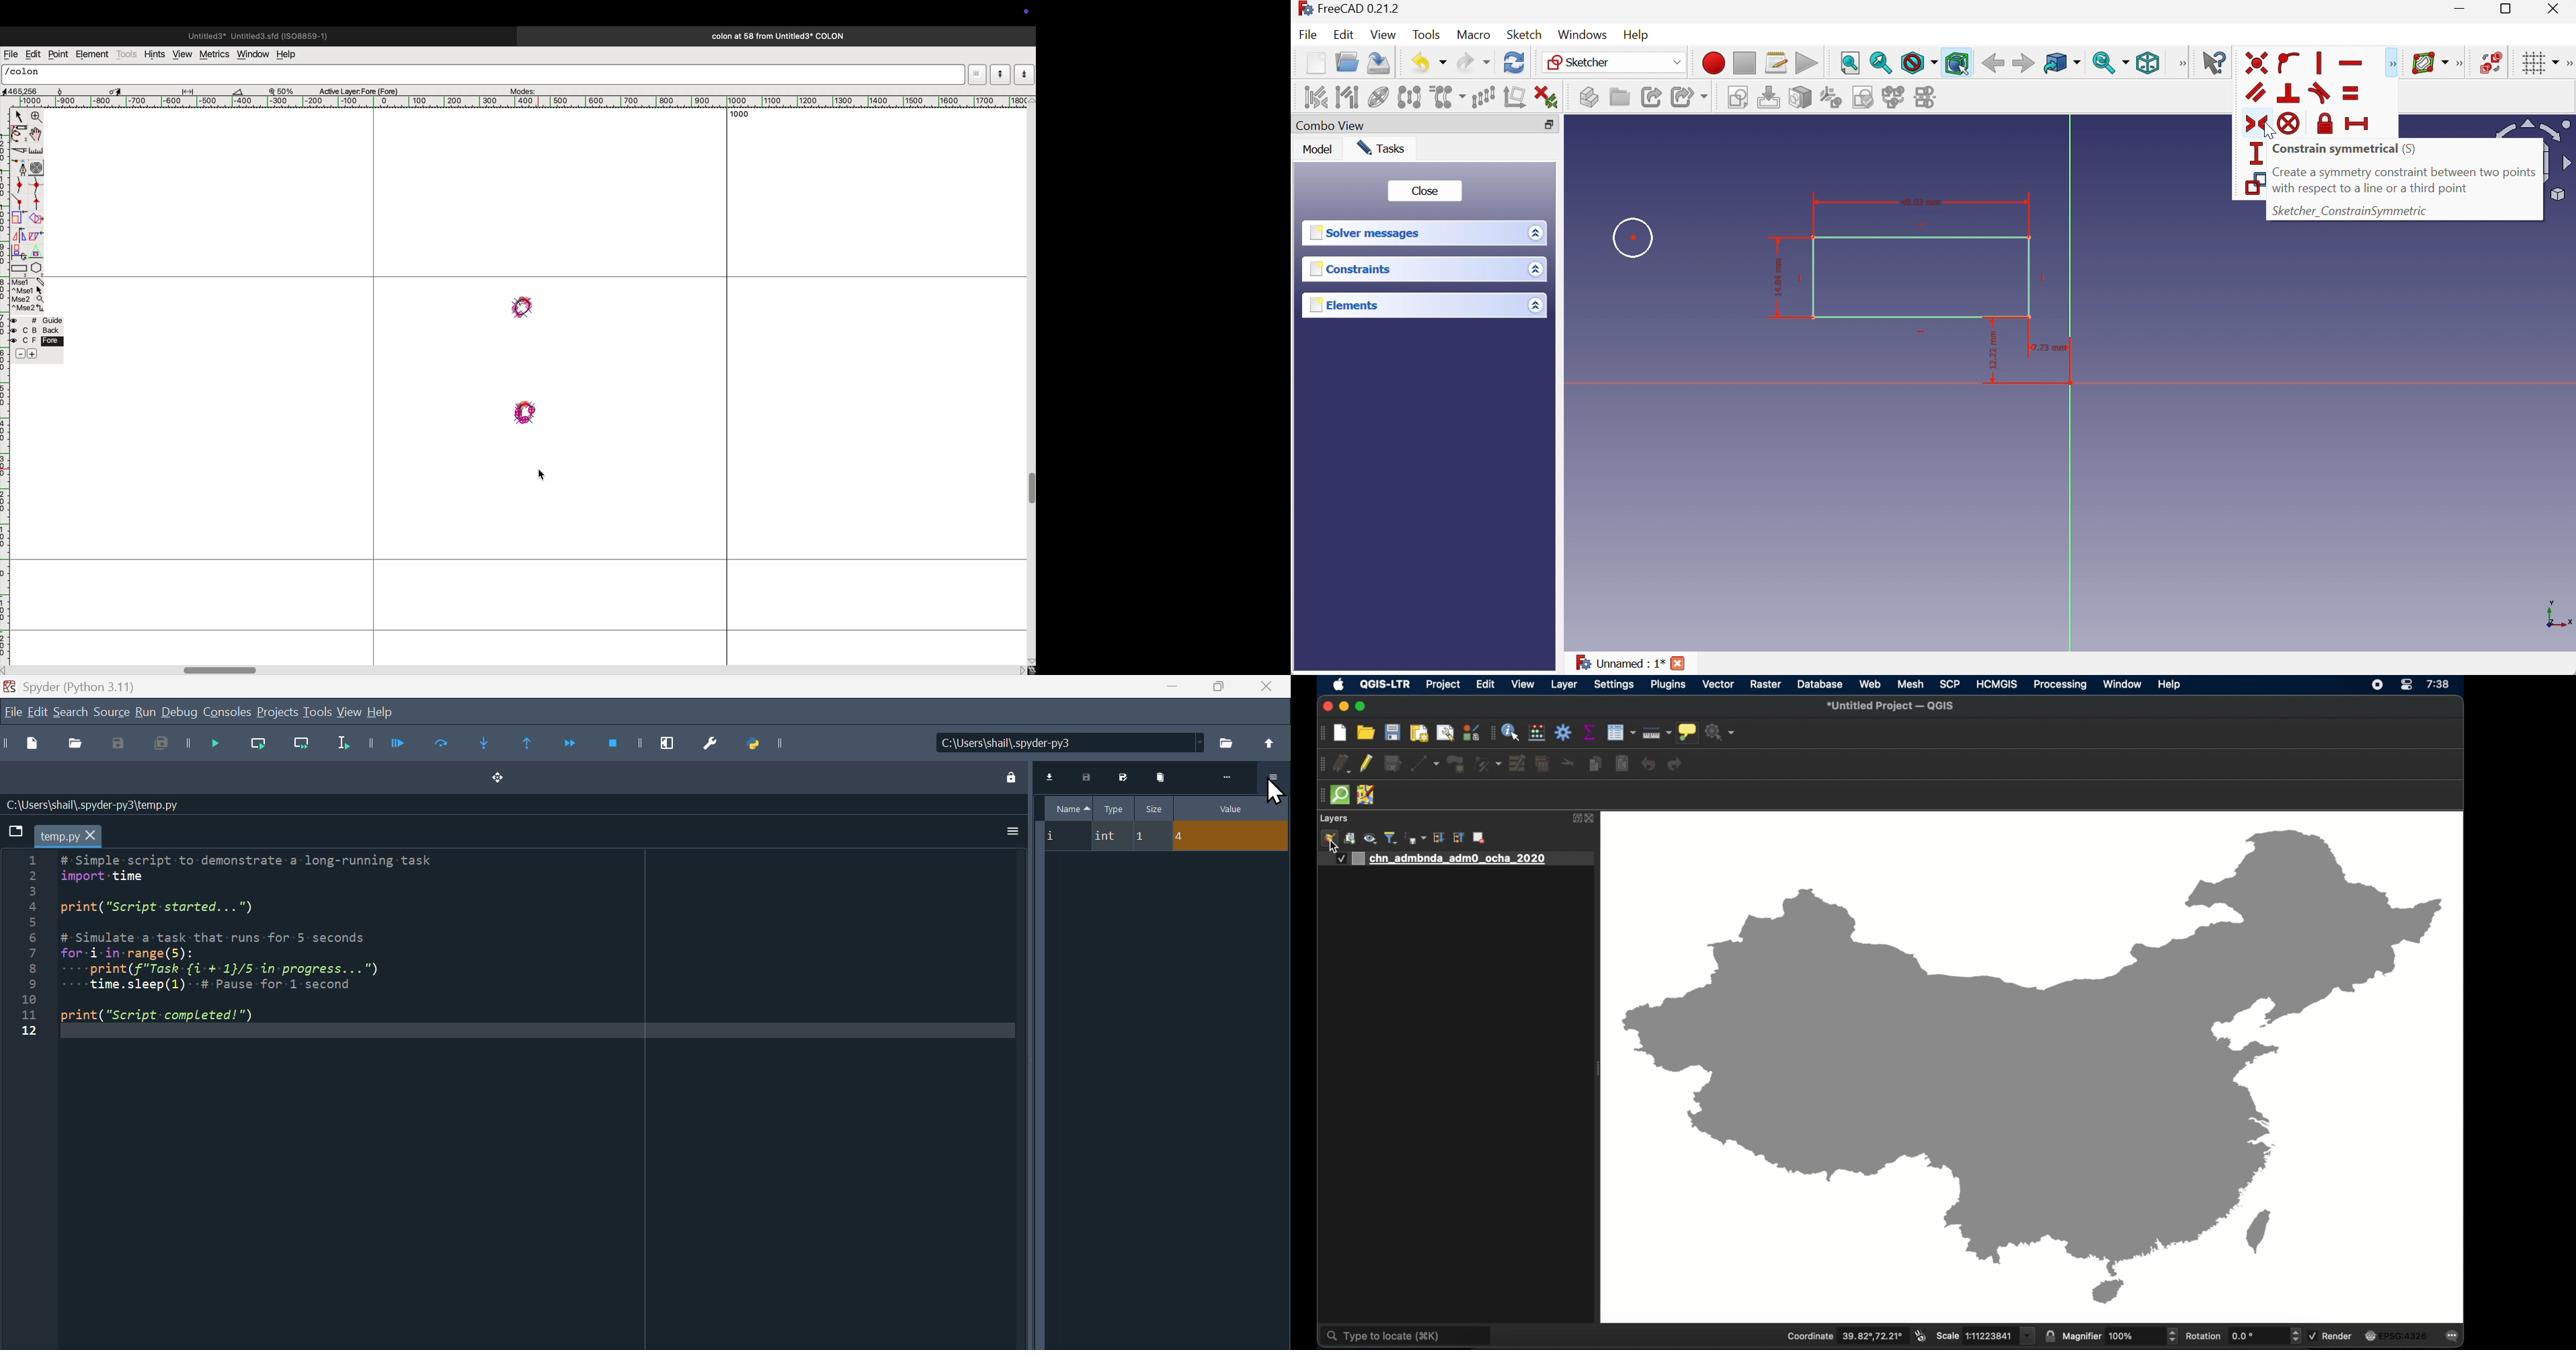 The image size is (2576, 1372). Describe the element at coordinates (2180, 64) in the screenshot. I see `[View]` at that location.